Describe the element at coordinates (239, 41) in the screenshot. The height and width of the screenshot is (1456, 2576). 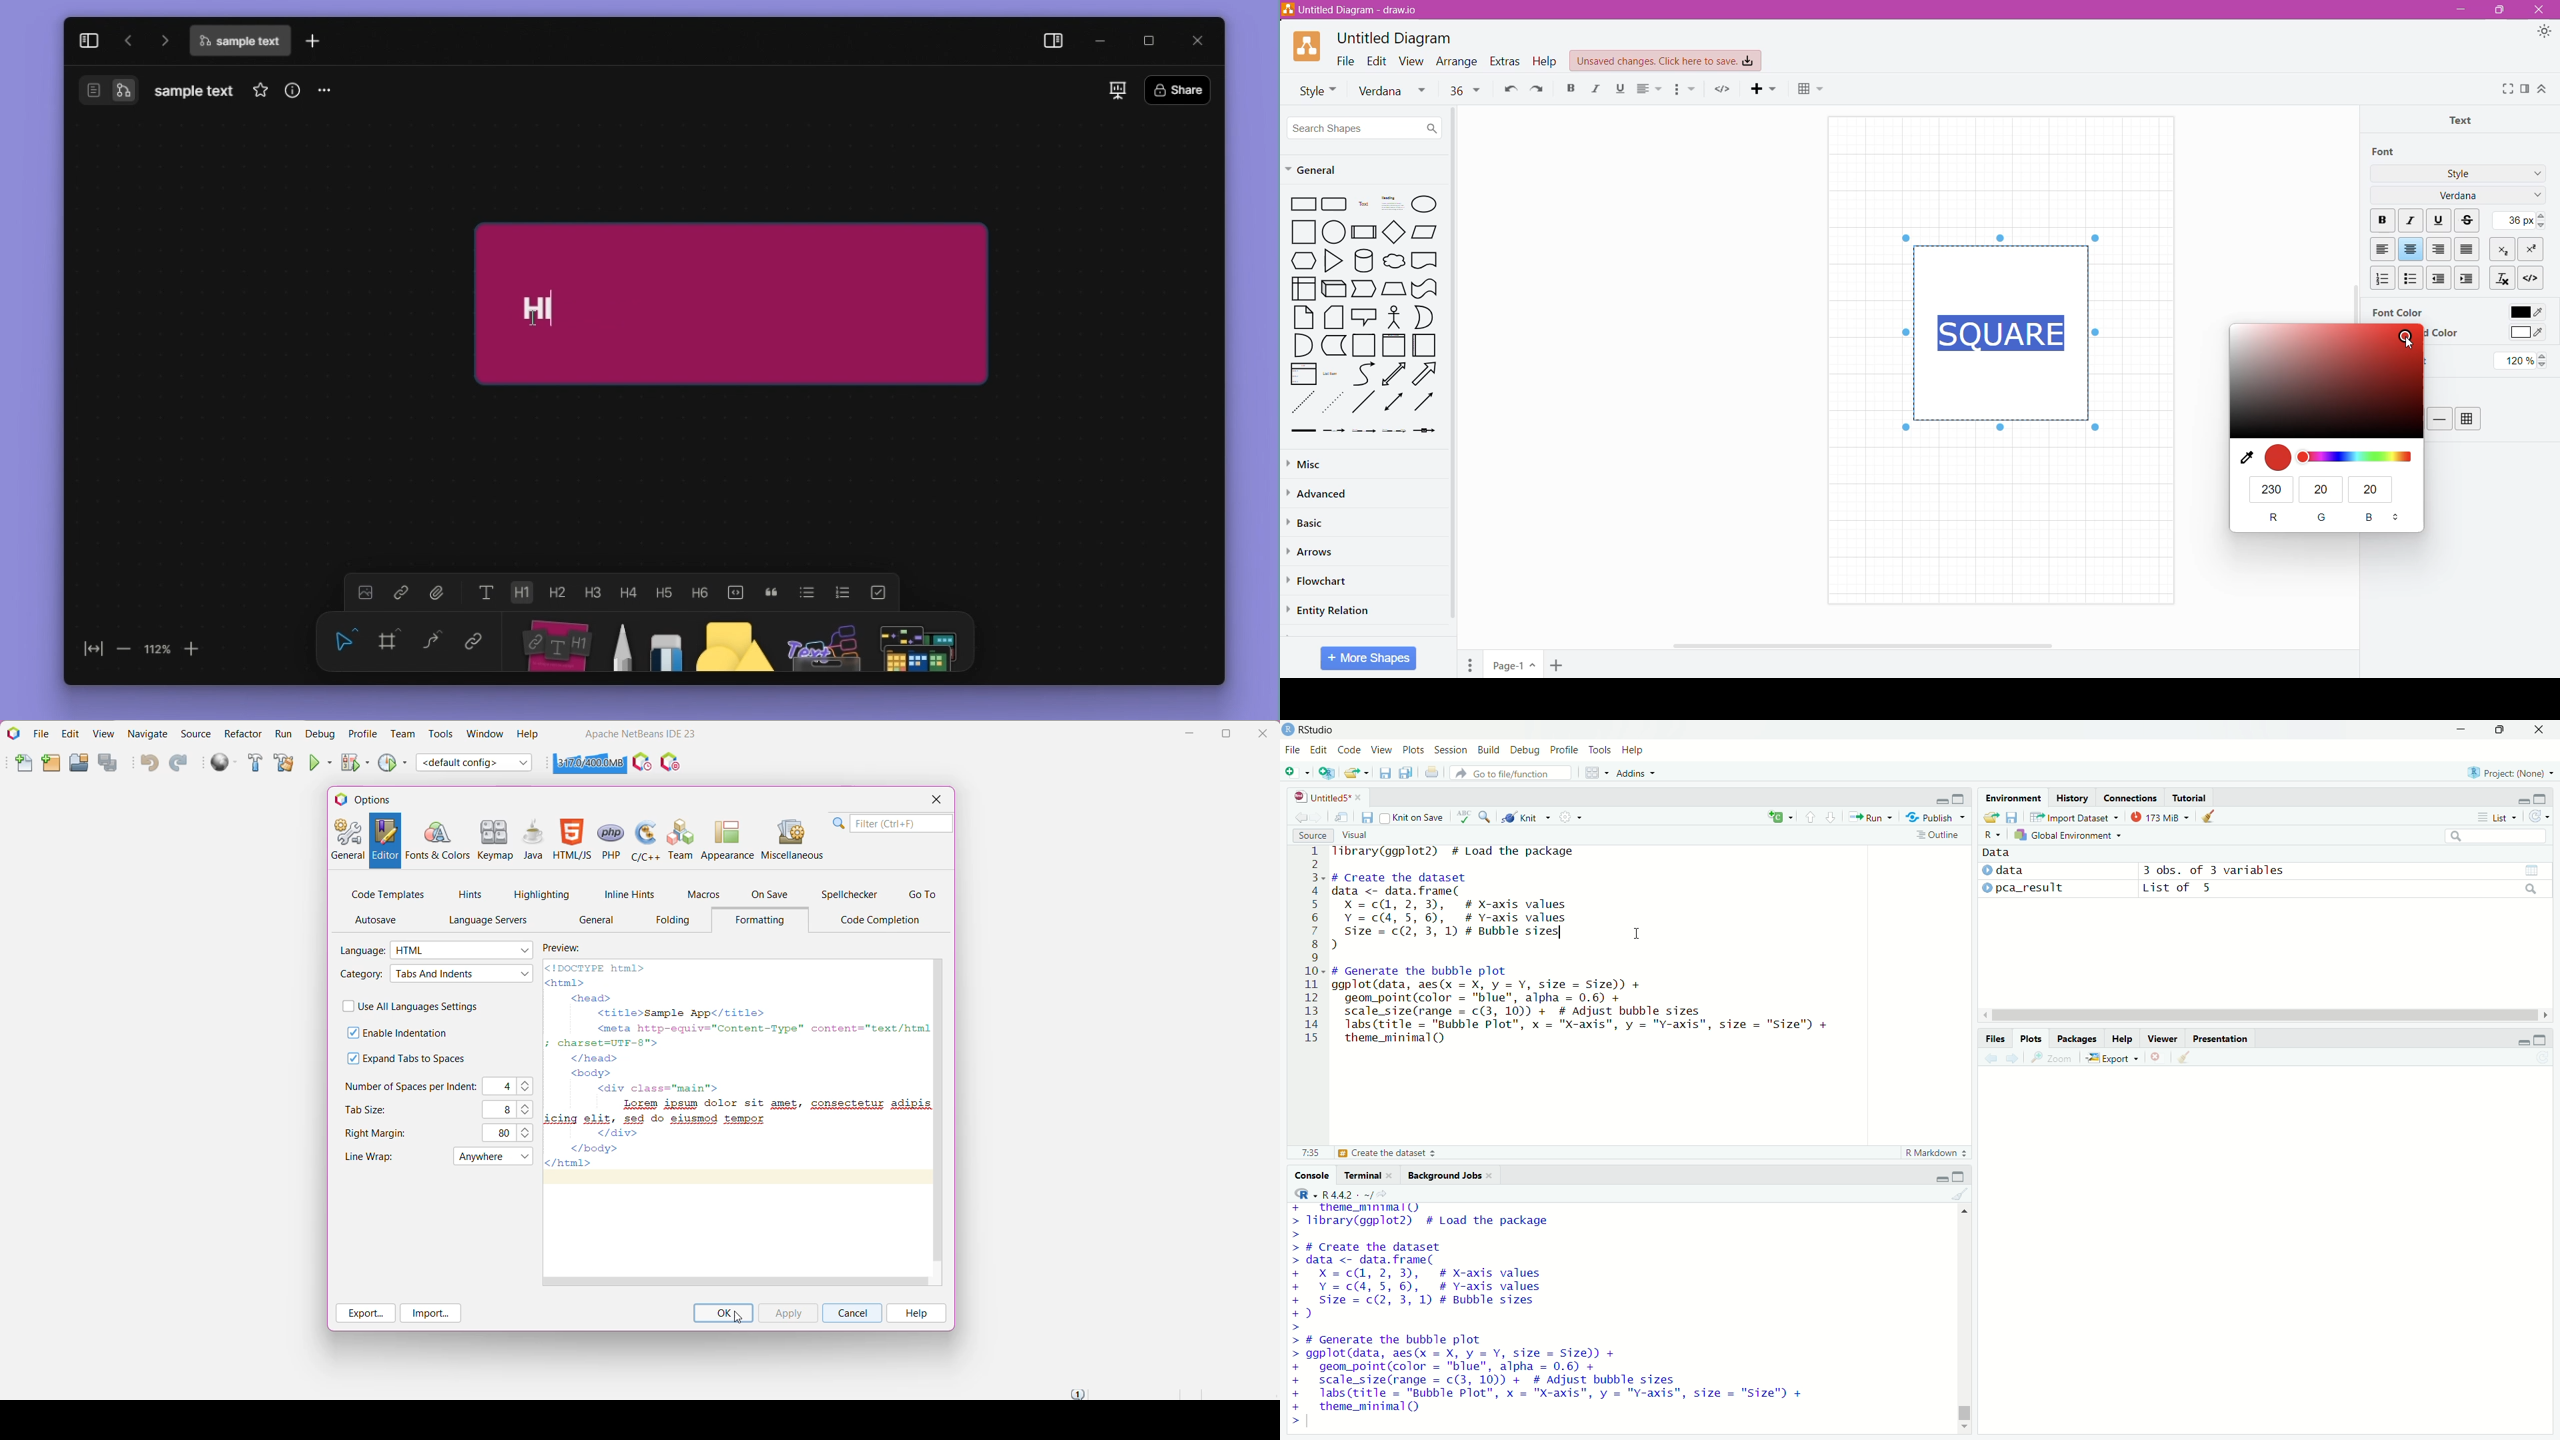
I see `file name` at that location.